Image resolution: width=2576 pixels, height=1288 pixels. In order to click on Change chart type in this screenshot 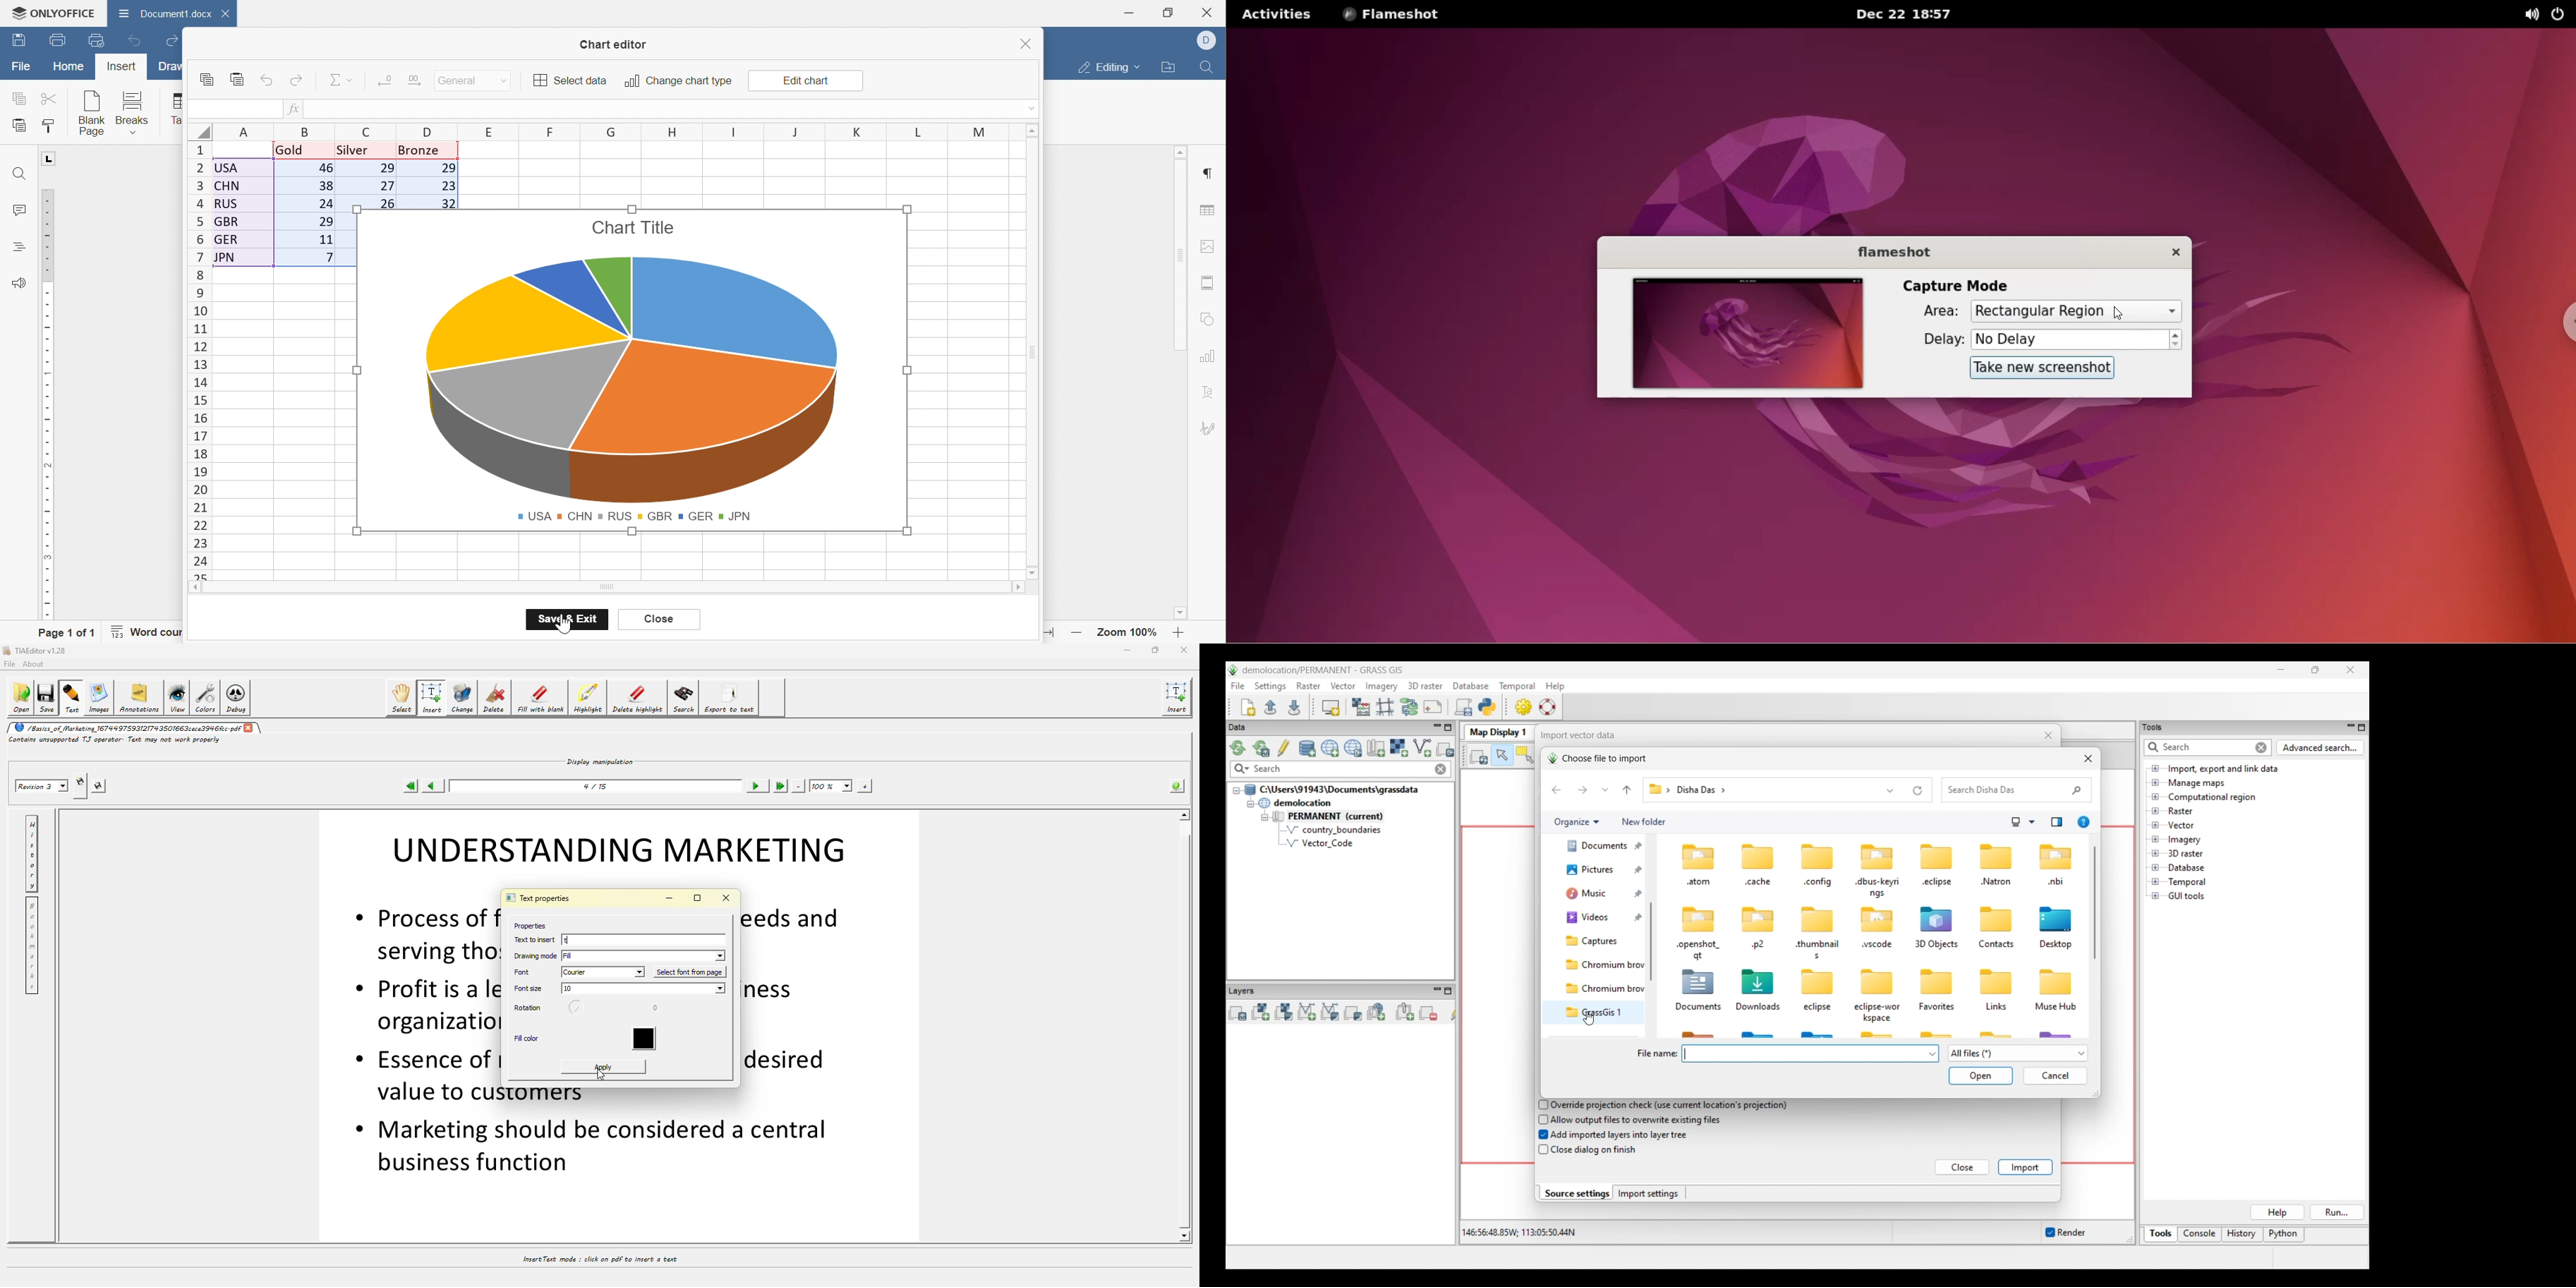, I will do `click(677, 81)`.